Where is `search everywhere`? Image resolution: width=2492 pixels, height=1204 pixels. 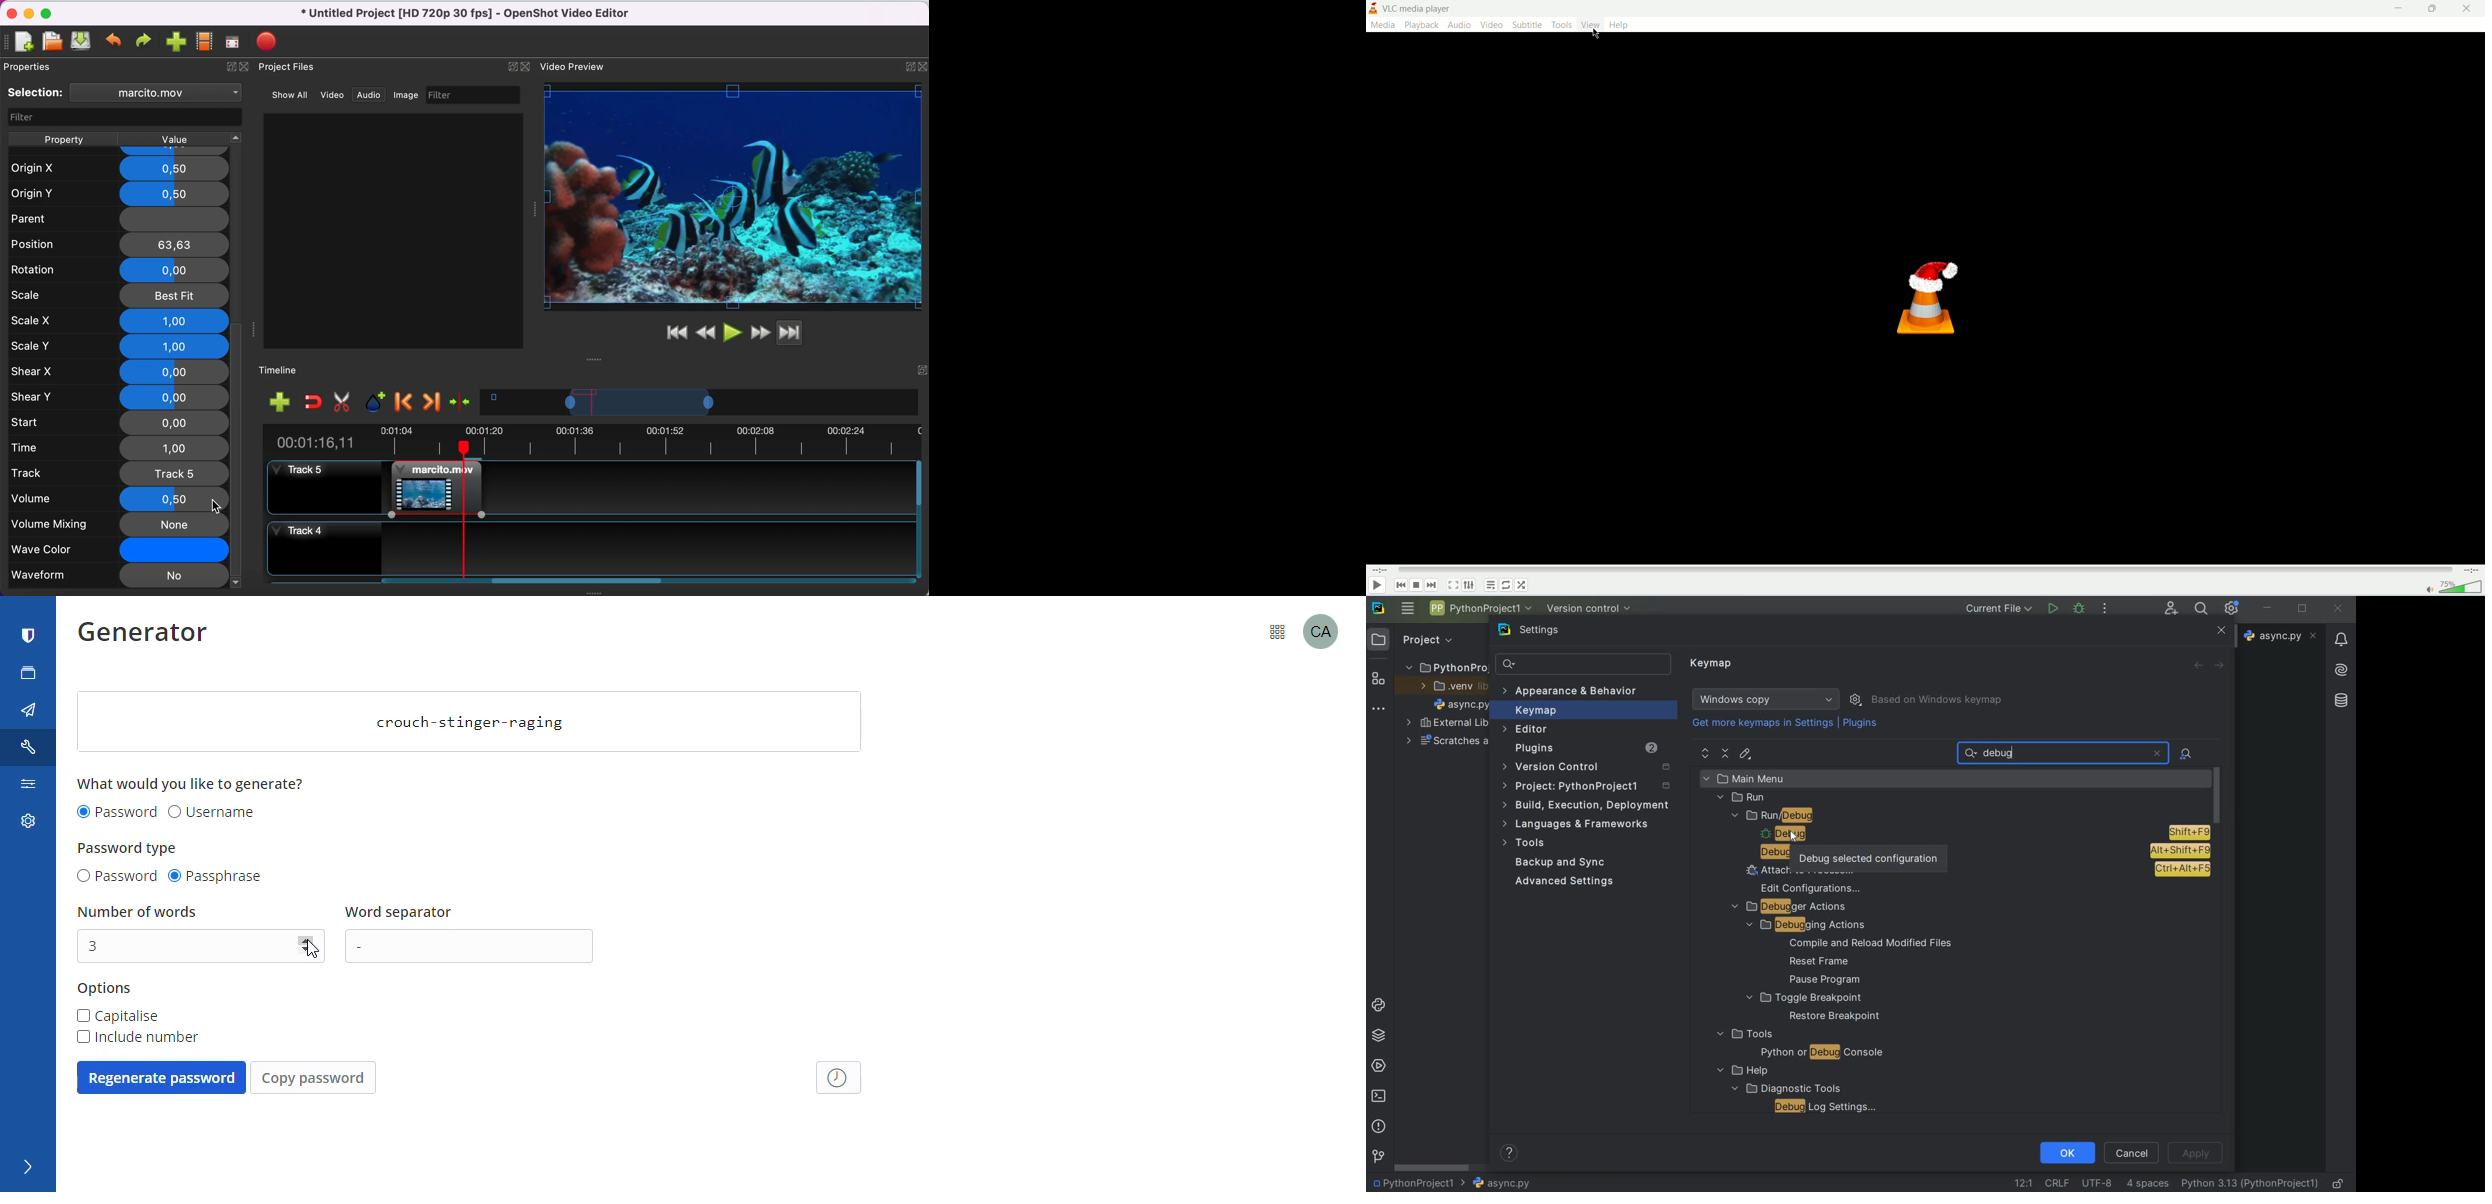
search everywhere is located at coordinates (2199, 610).